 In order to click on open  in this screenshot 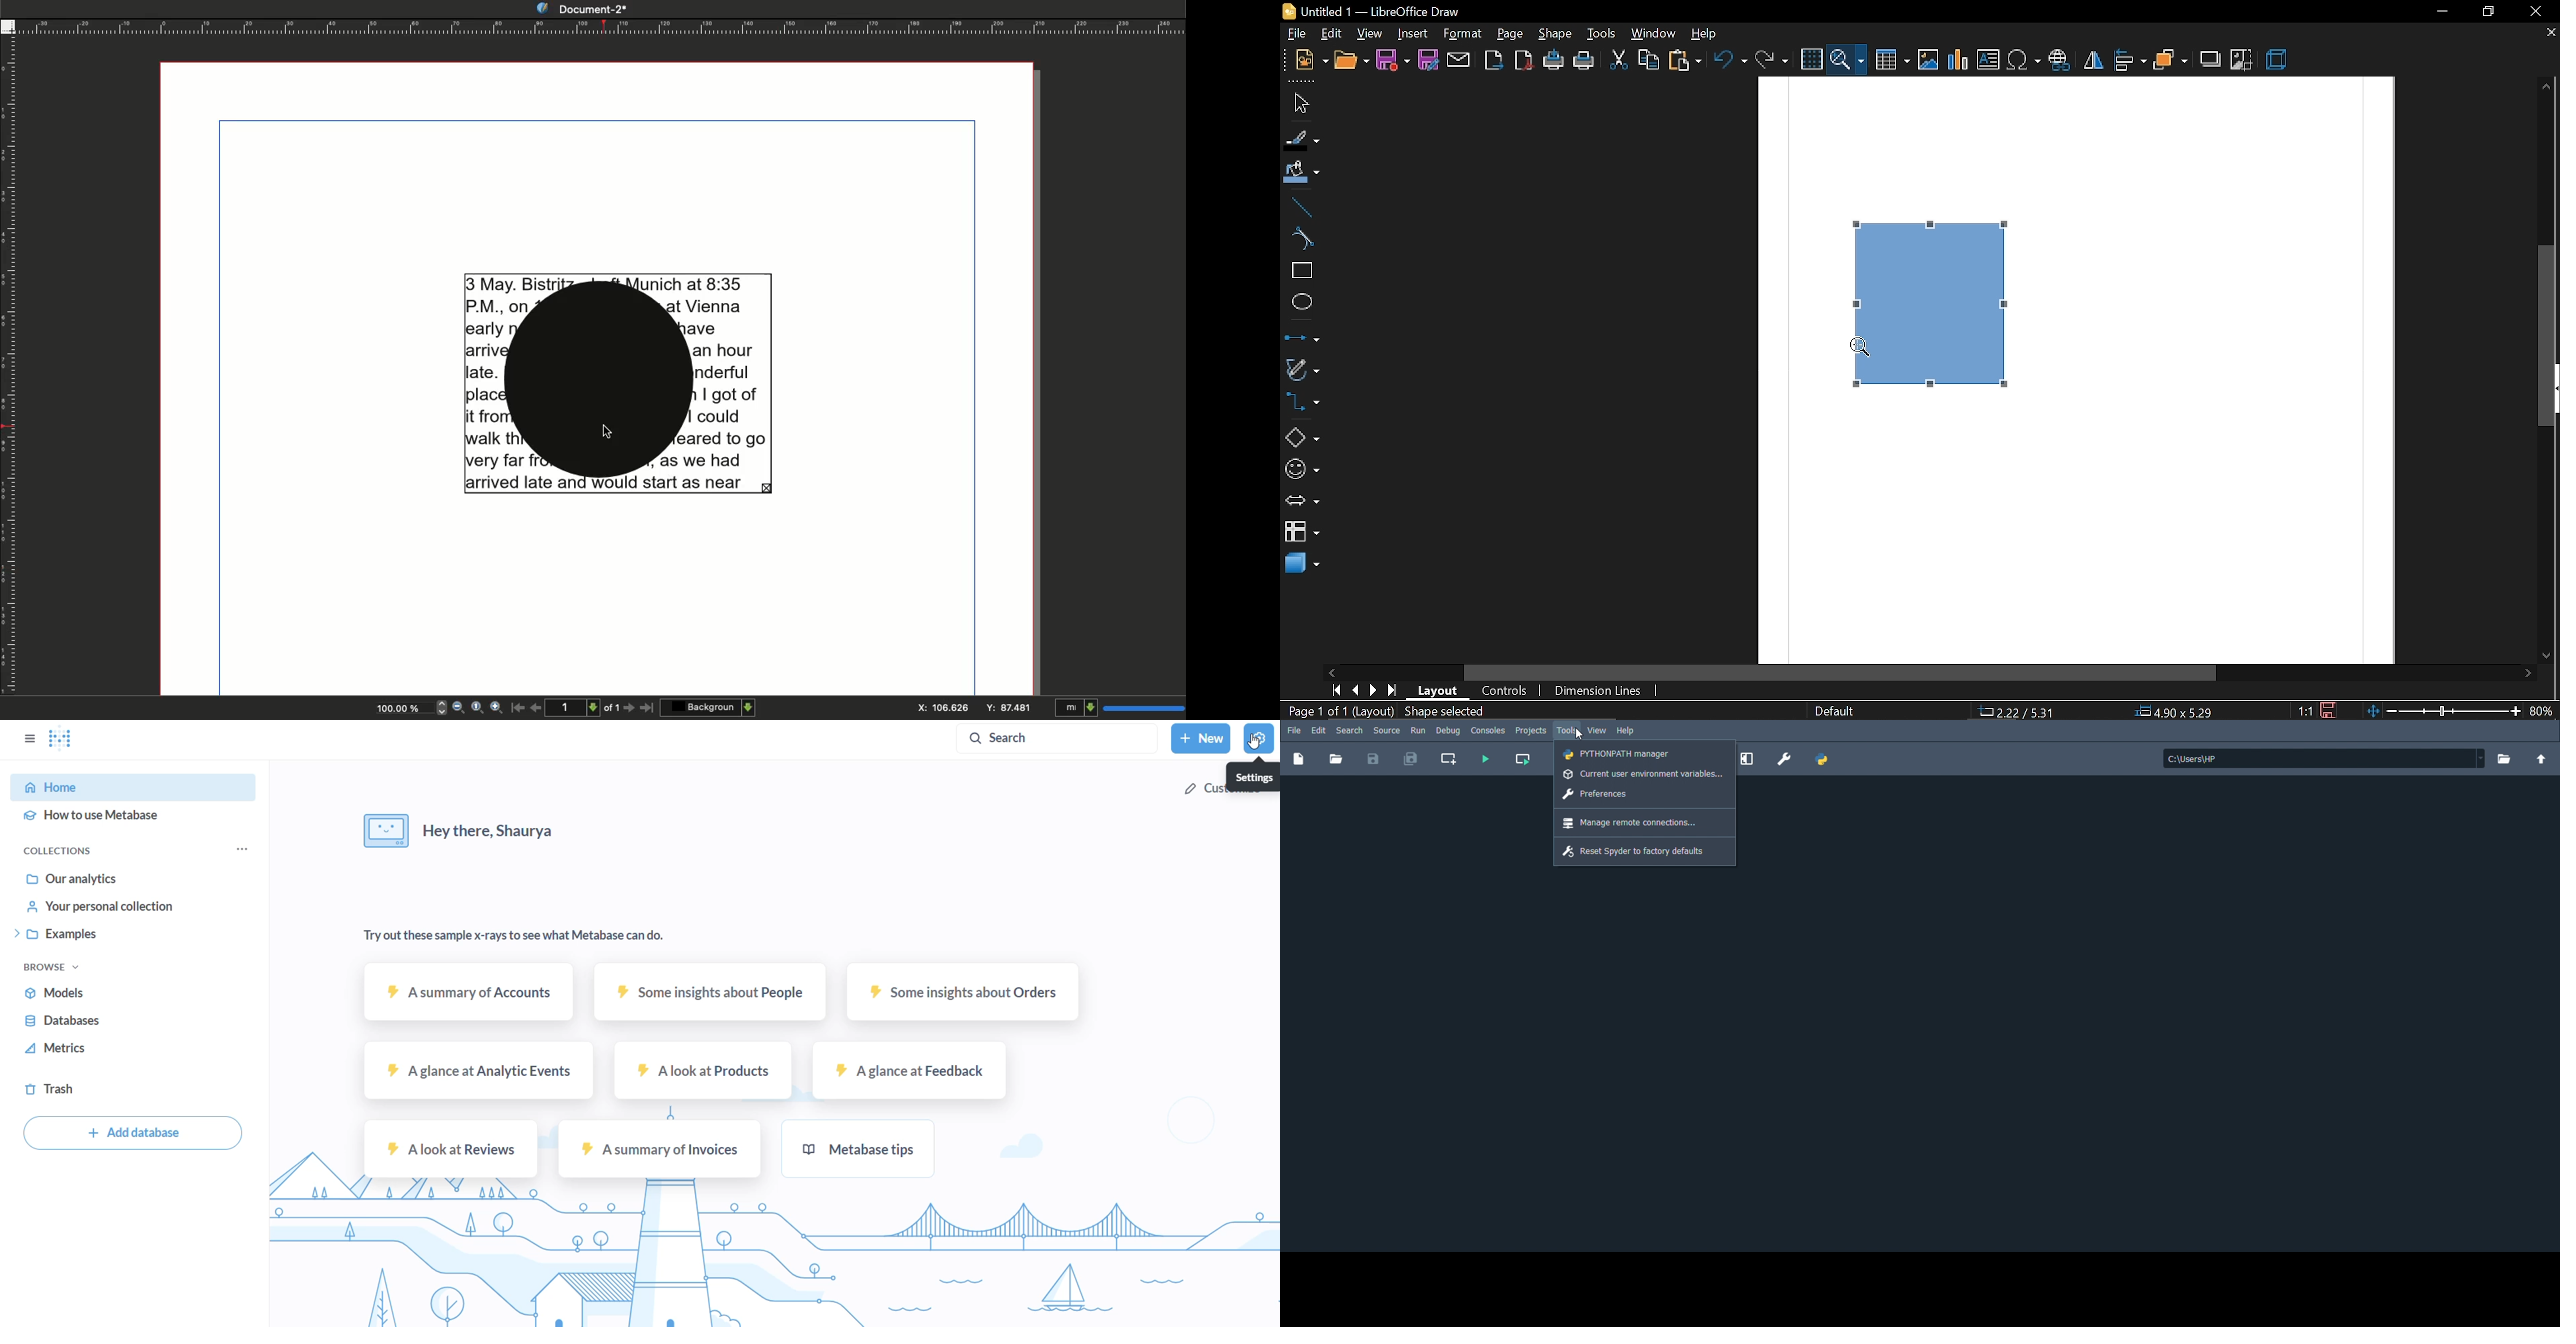, I will do `click(1350, 61)`.